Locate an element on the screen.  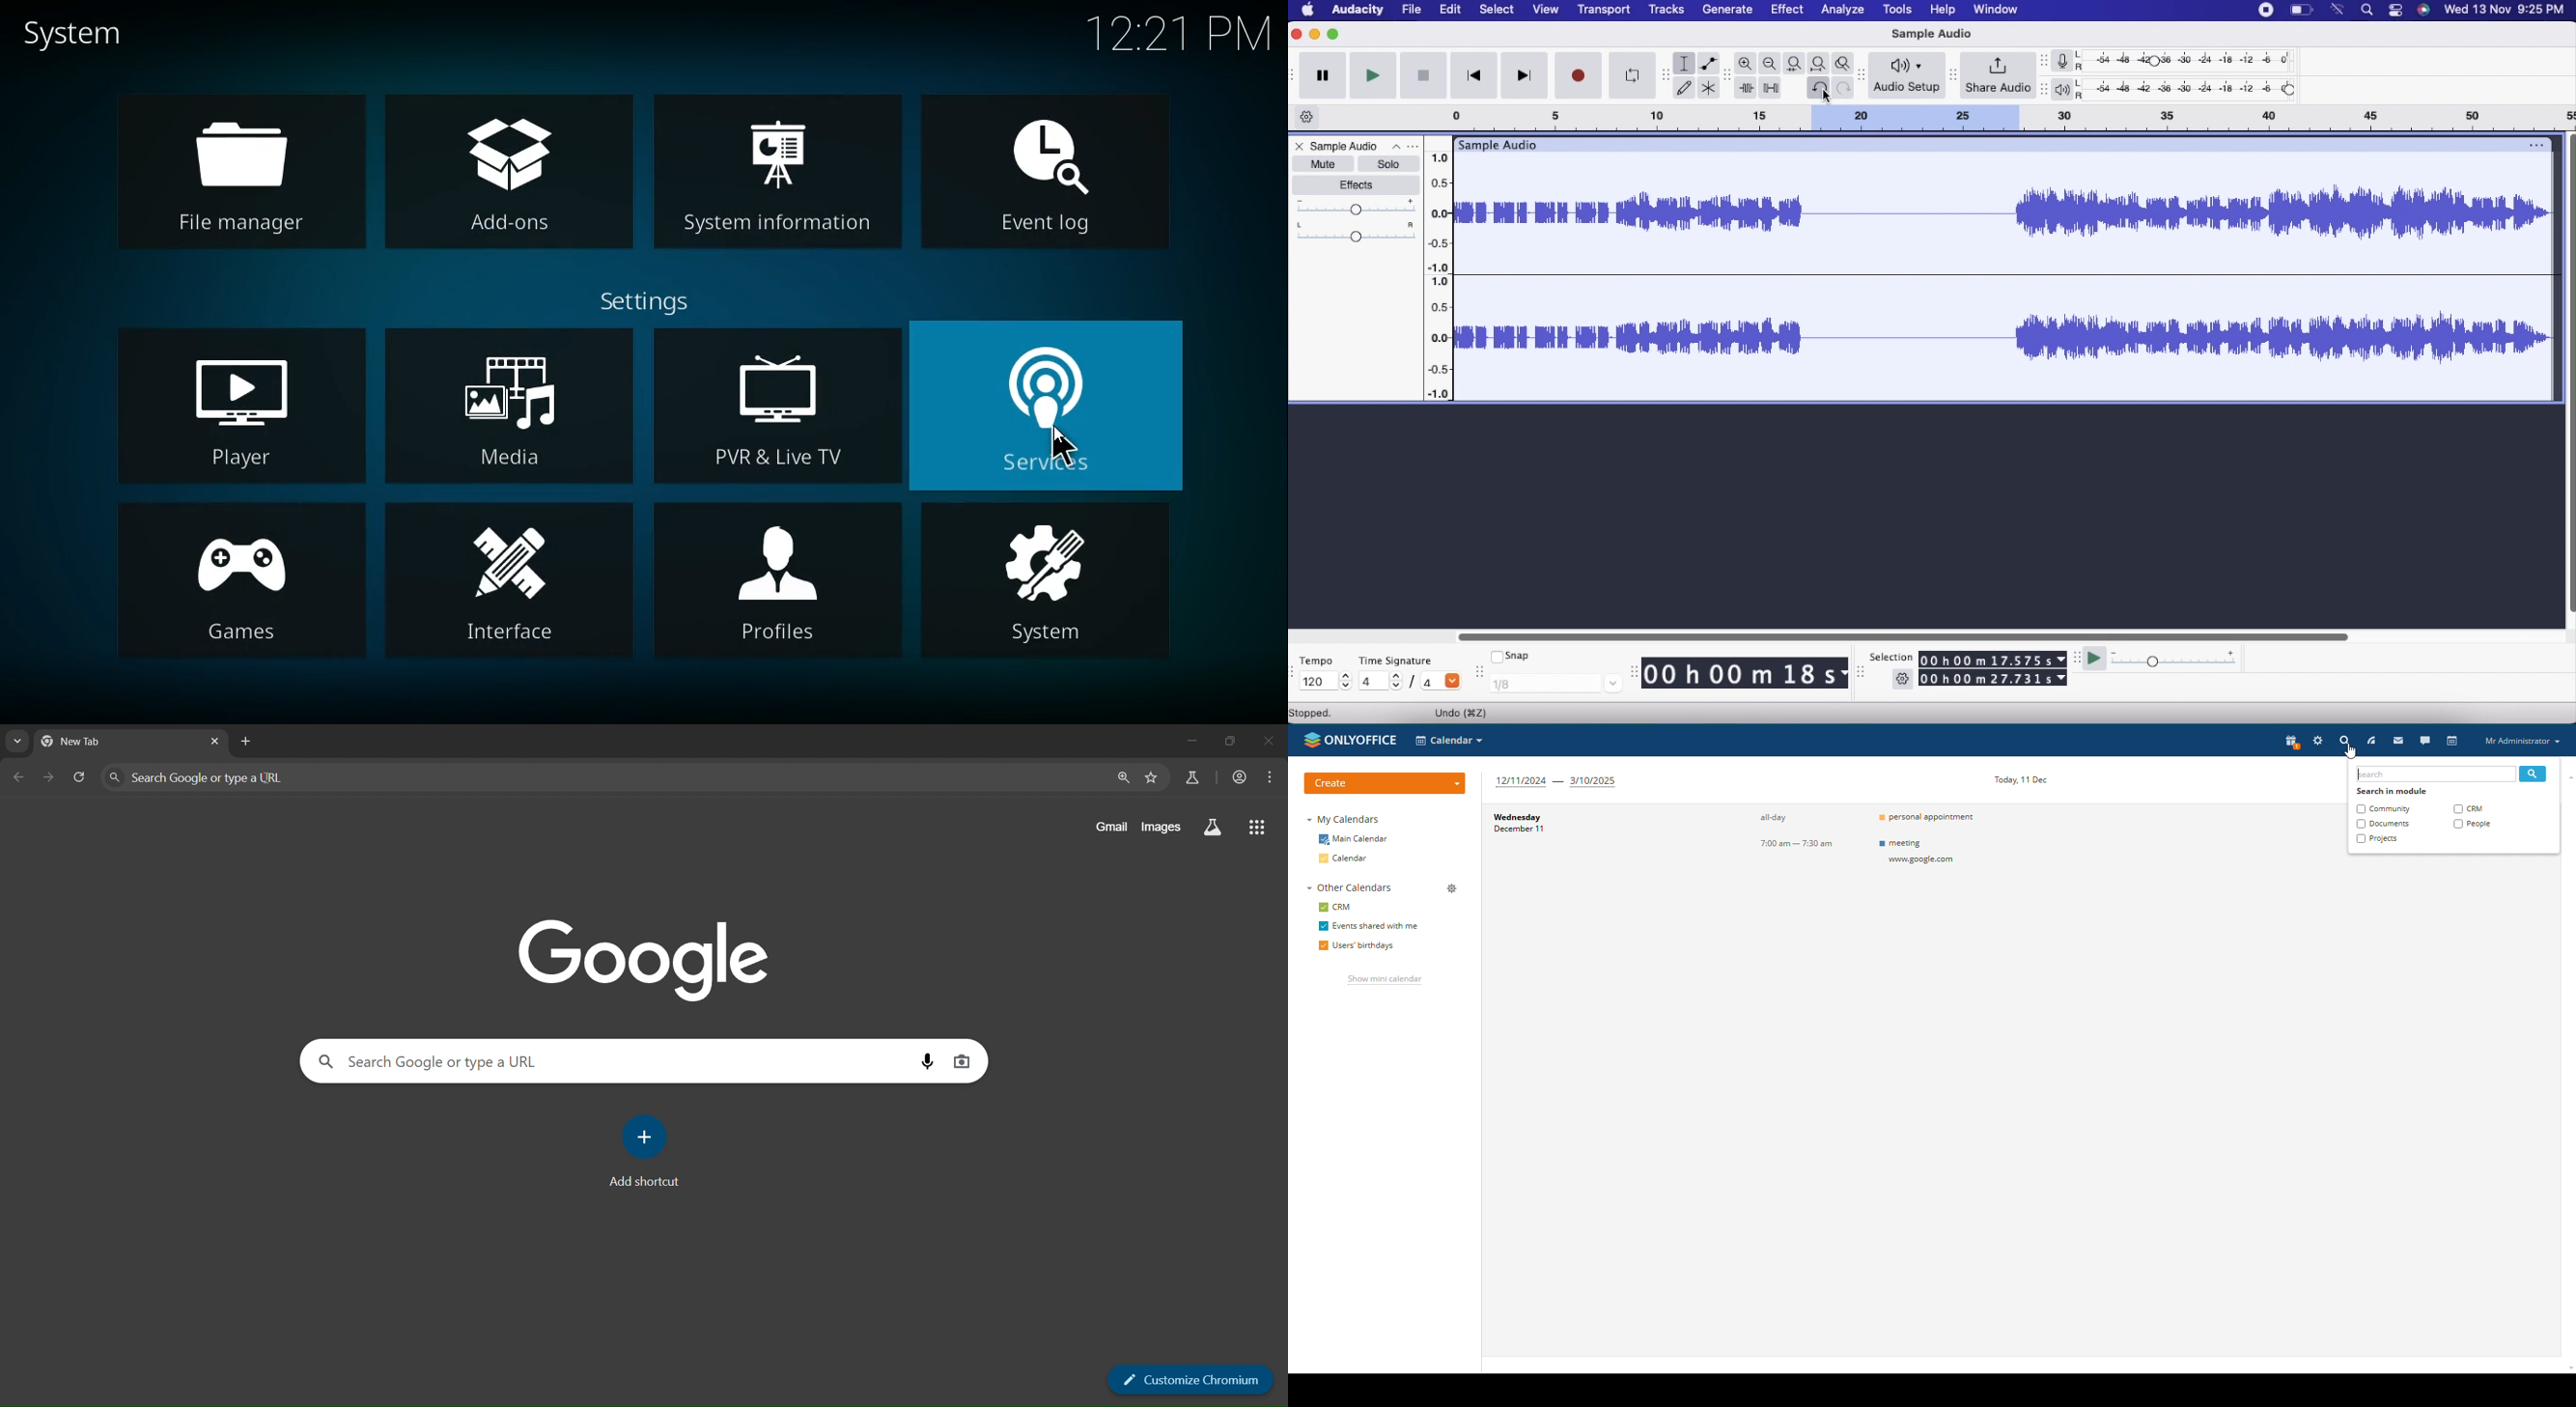
settings is located at coordinates (658, 294).